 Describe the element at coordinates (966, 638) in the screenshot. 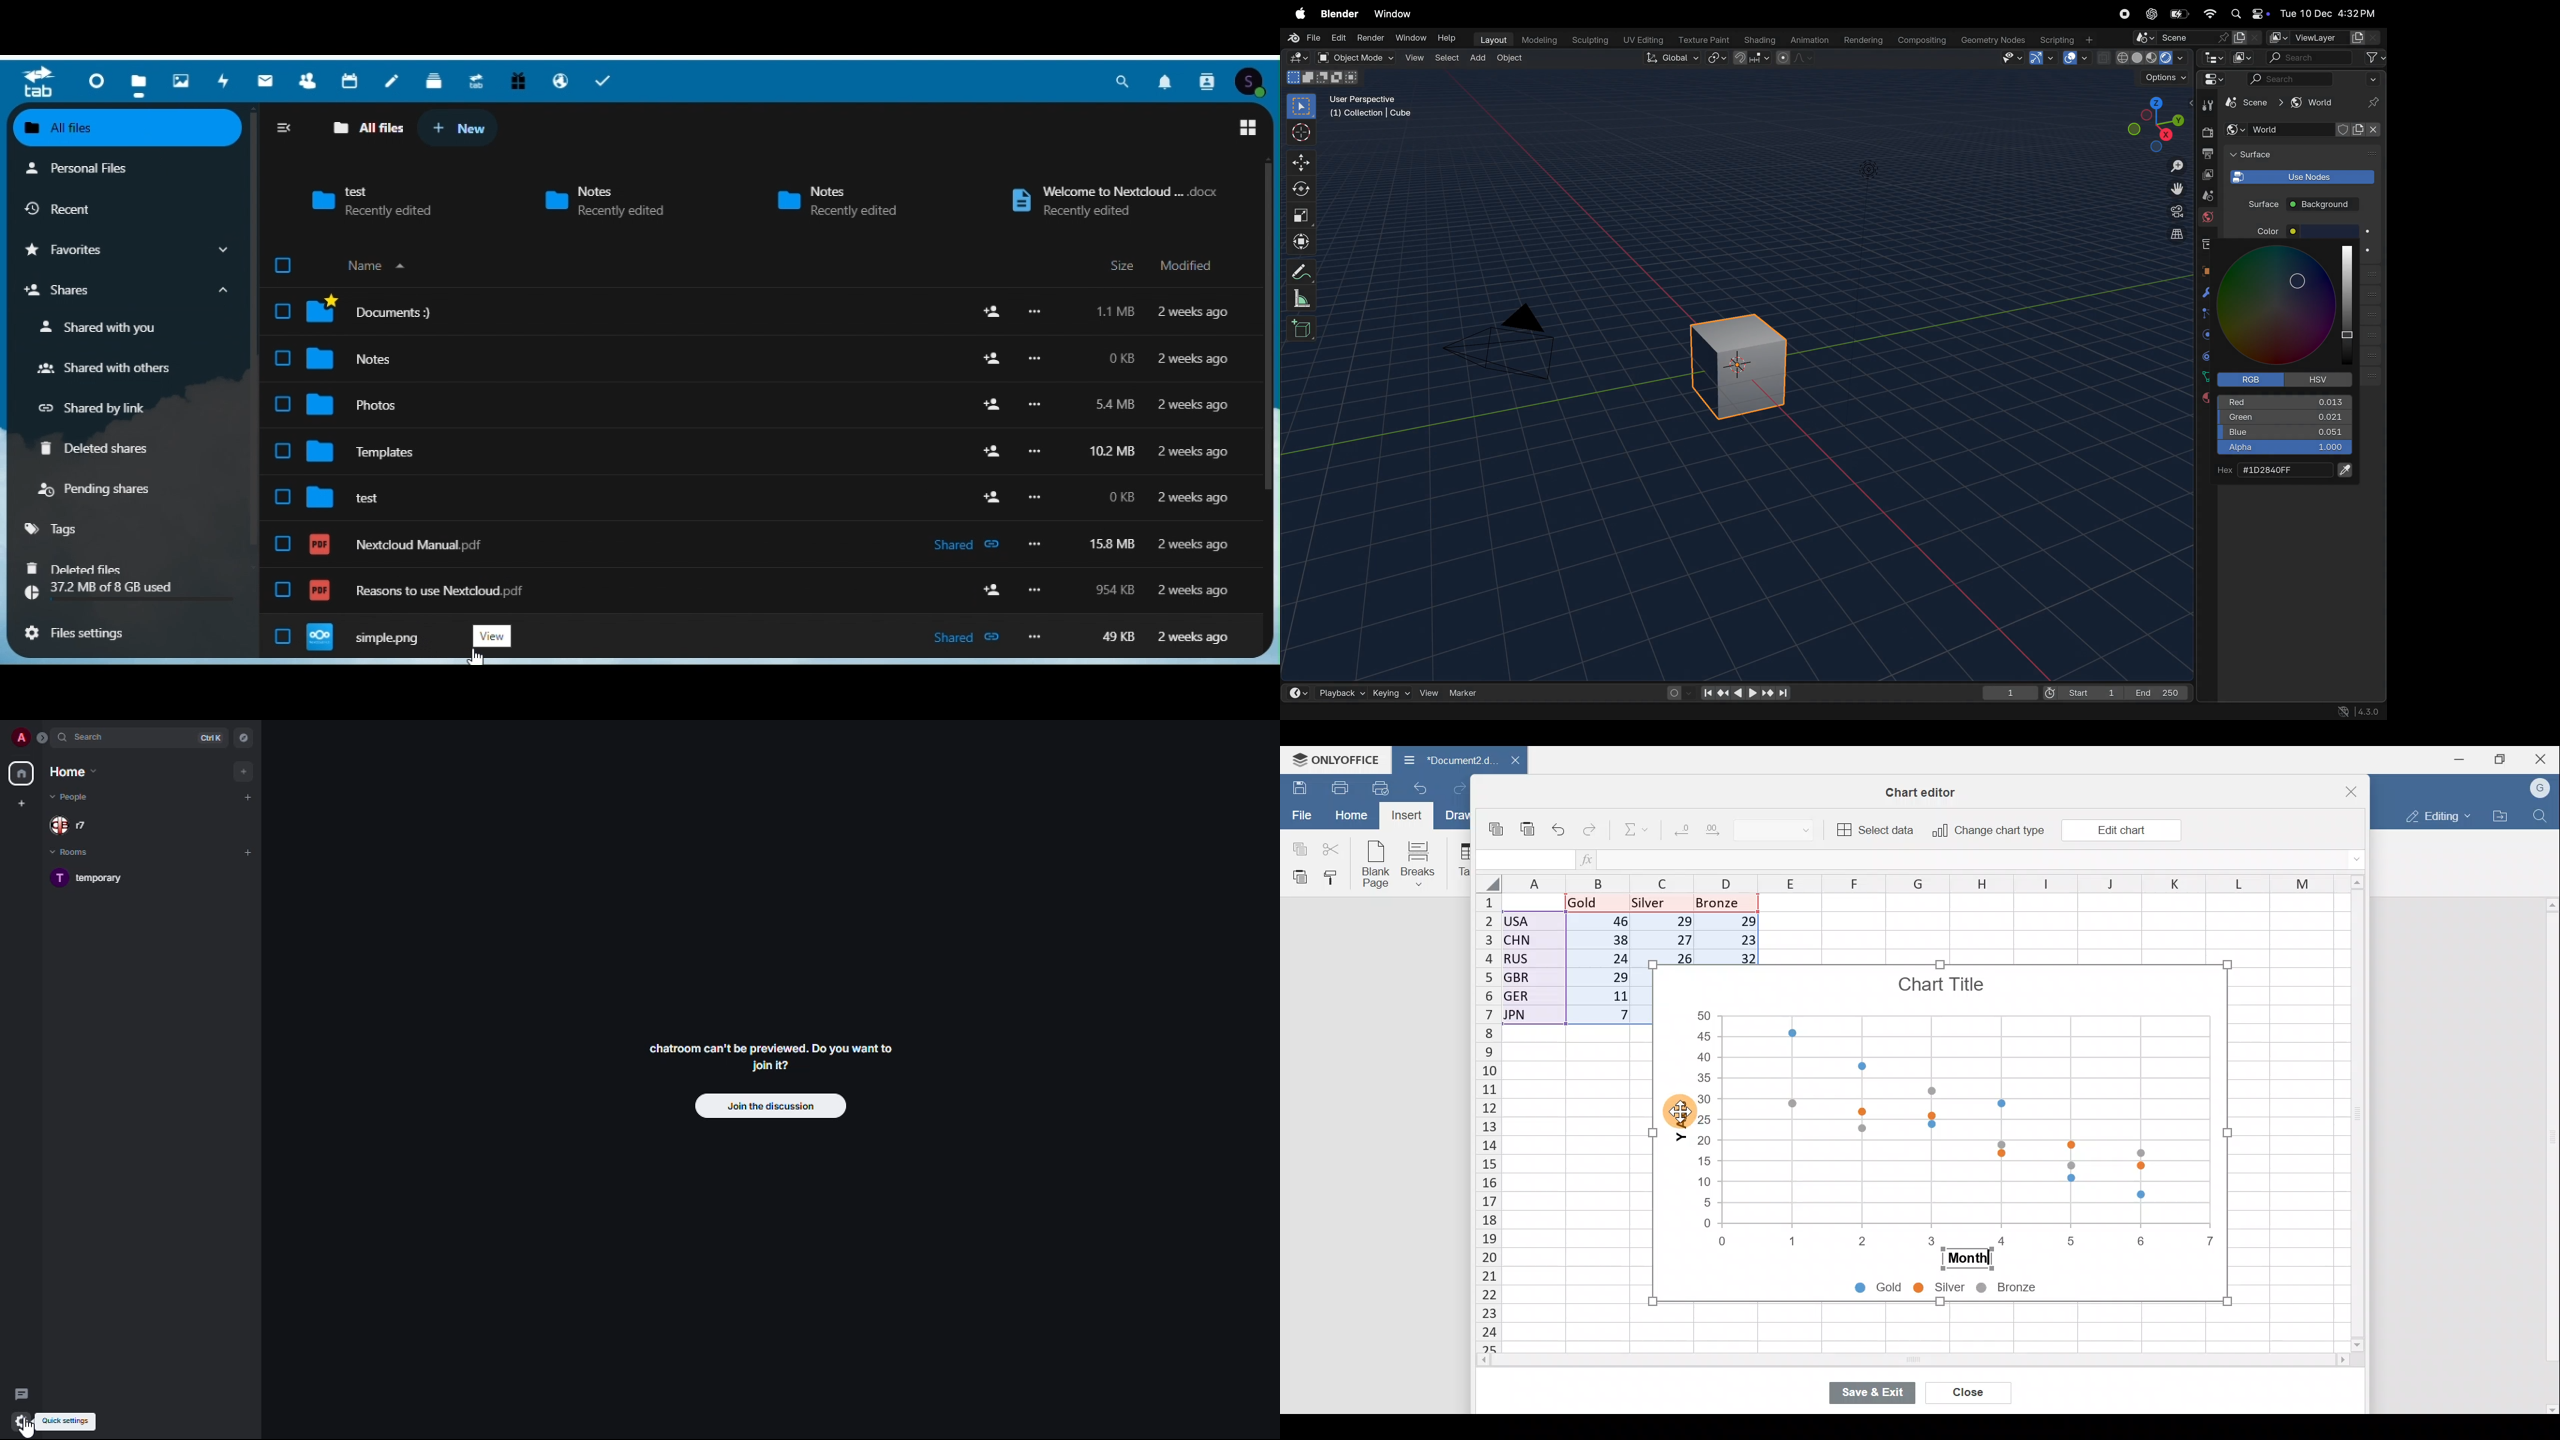

I see `shared` at that location.